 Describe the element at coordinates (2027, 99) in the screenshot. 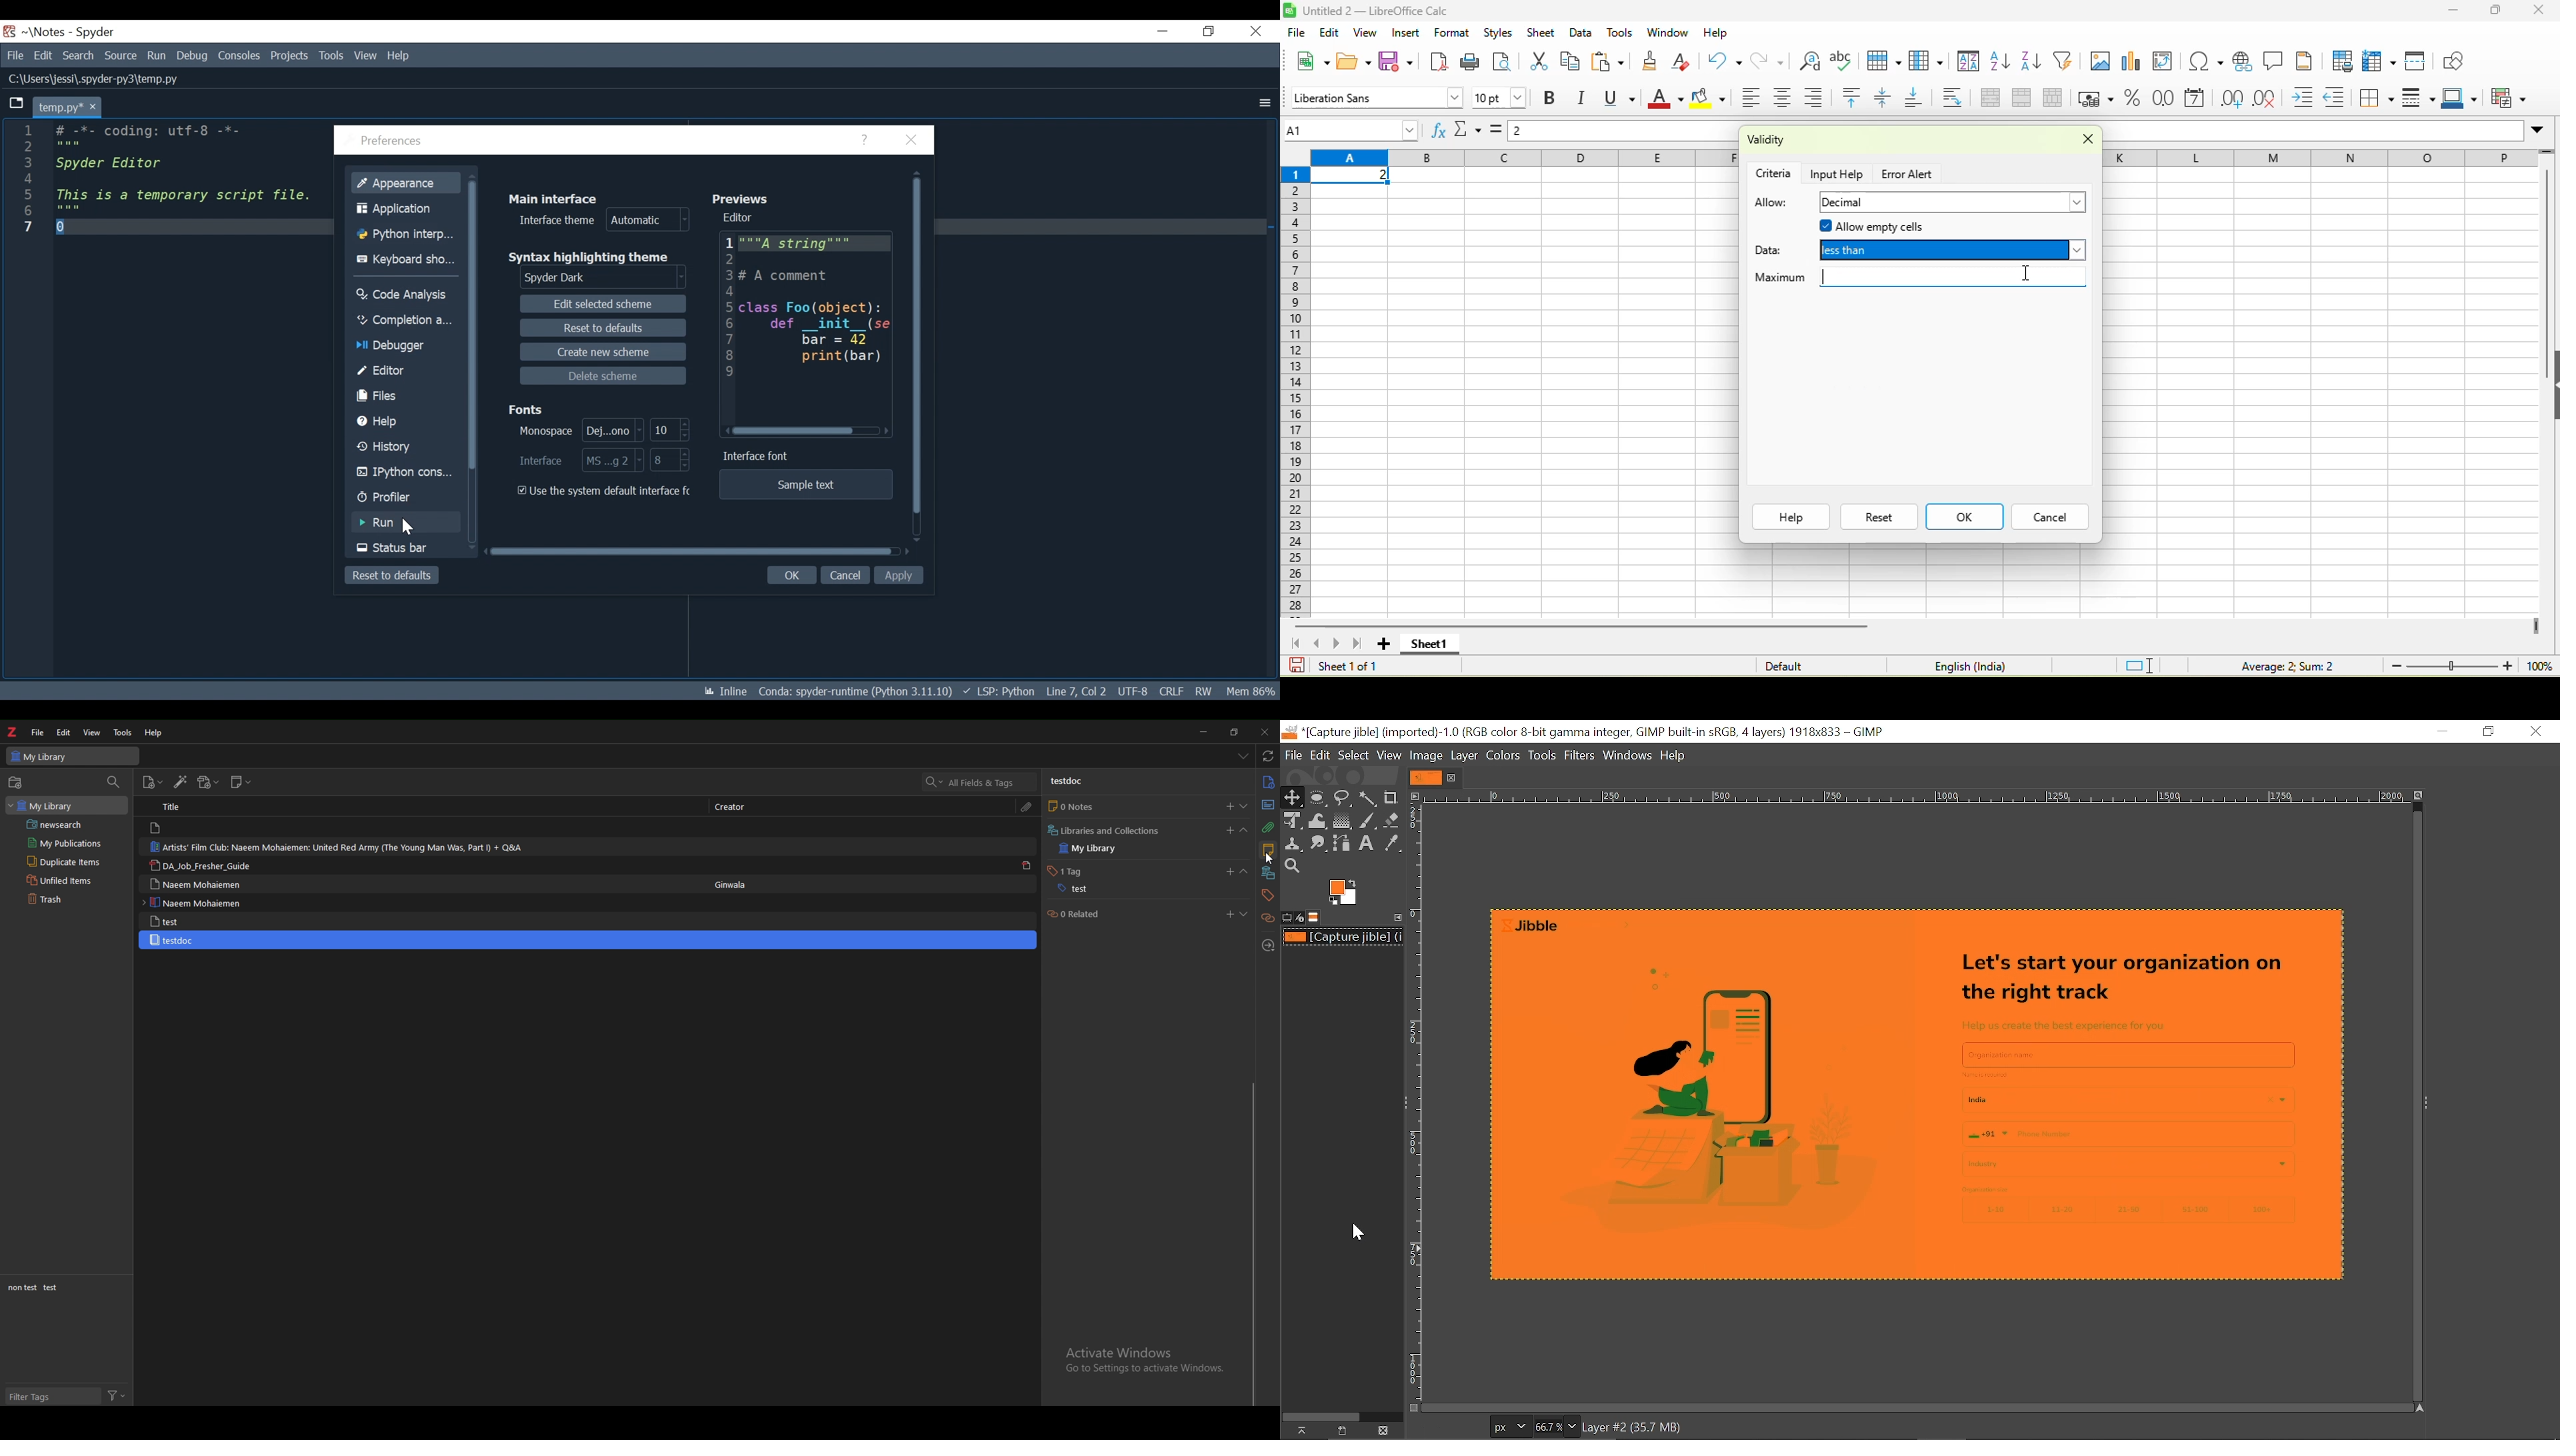

I see `merge` at that location.